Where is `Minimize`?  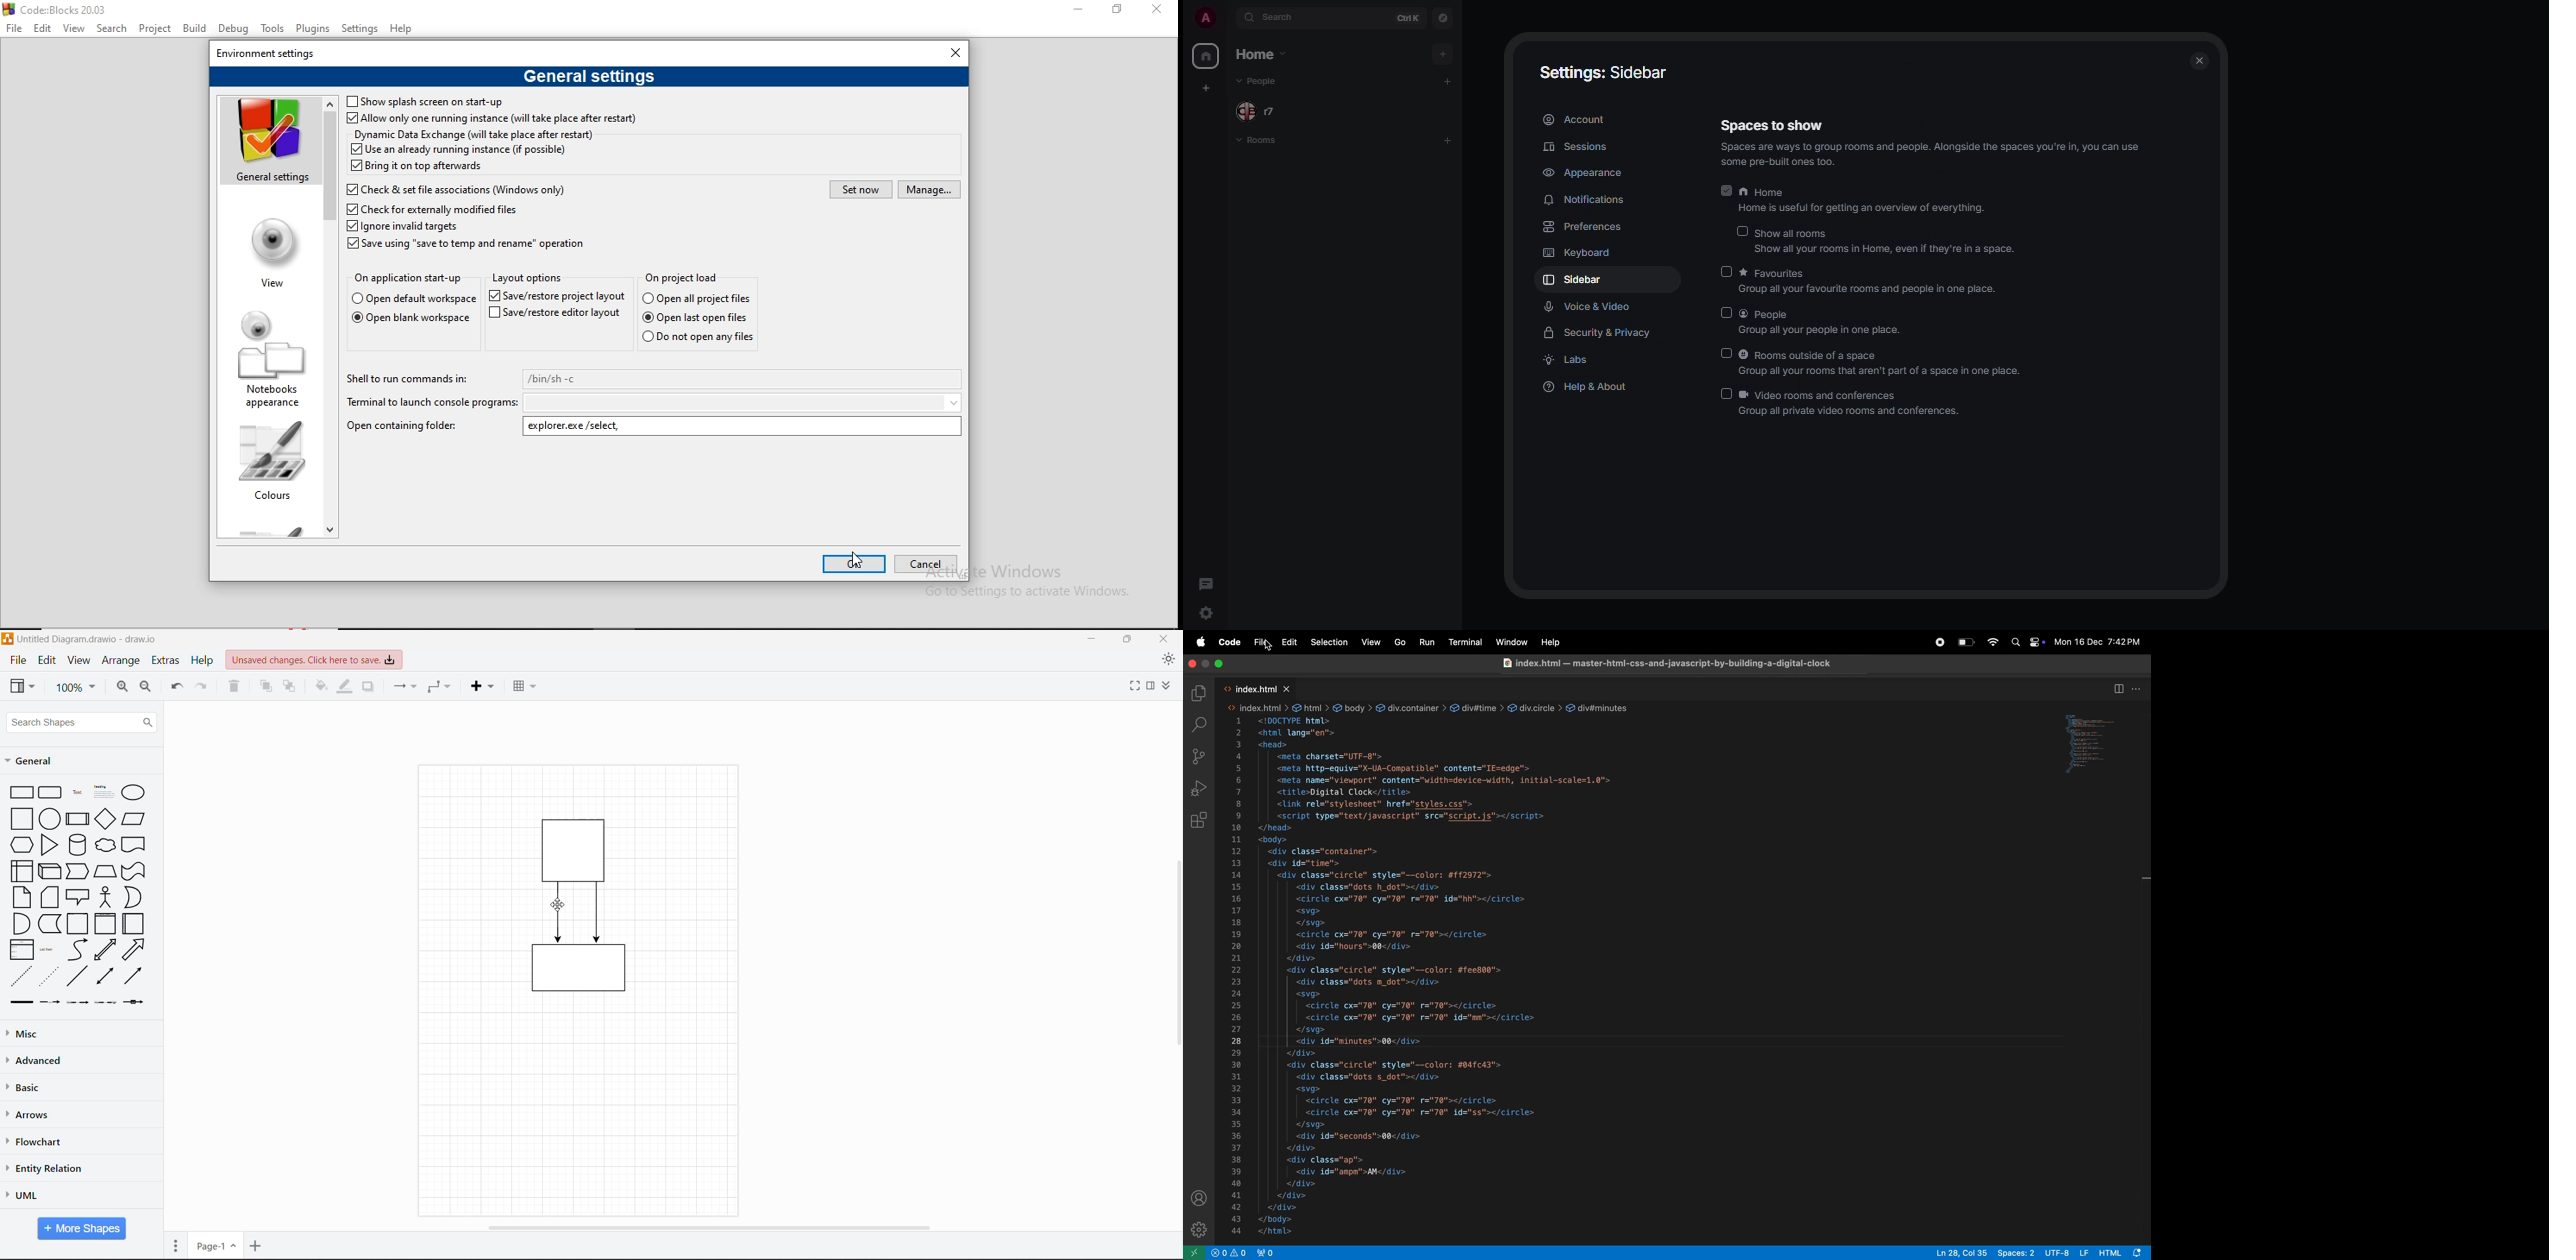 Minimize is located at coordinates (1089, 639).